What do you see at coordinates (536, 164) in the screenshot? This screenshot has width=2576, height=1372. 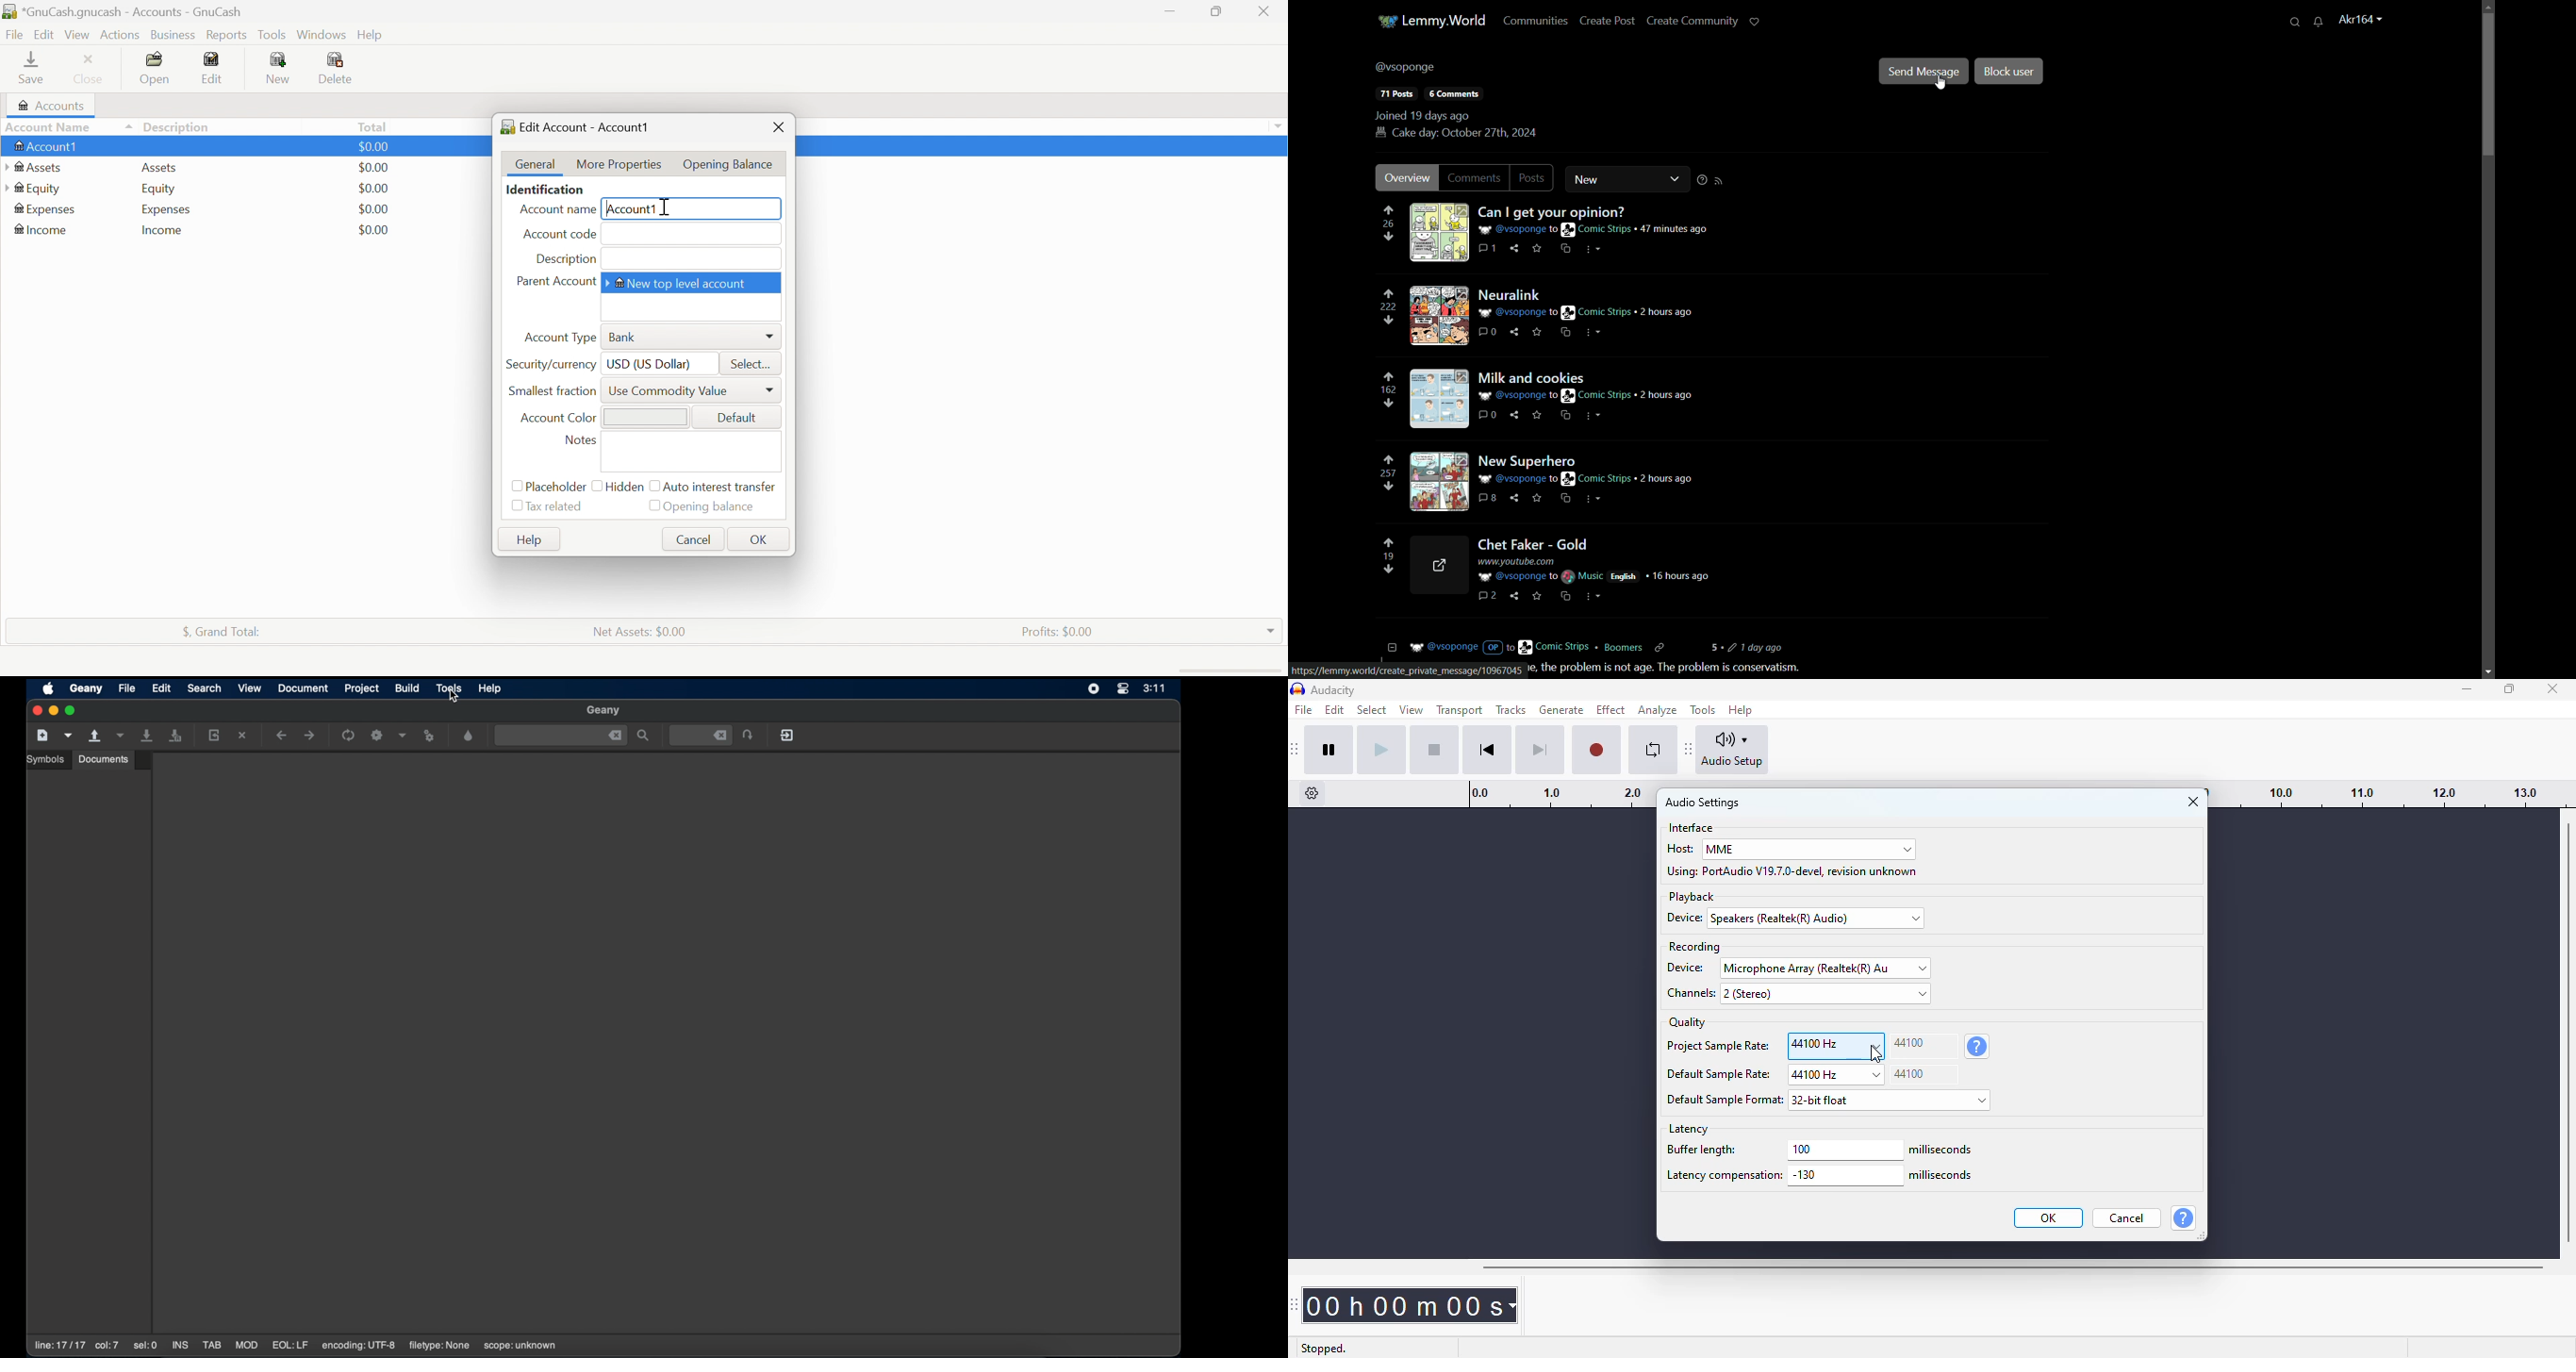 I see `General` at bounding box center [536, 164].